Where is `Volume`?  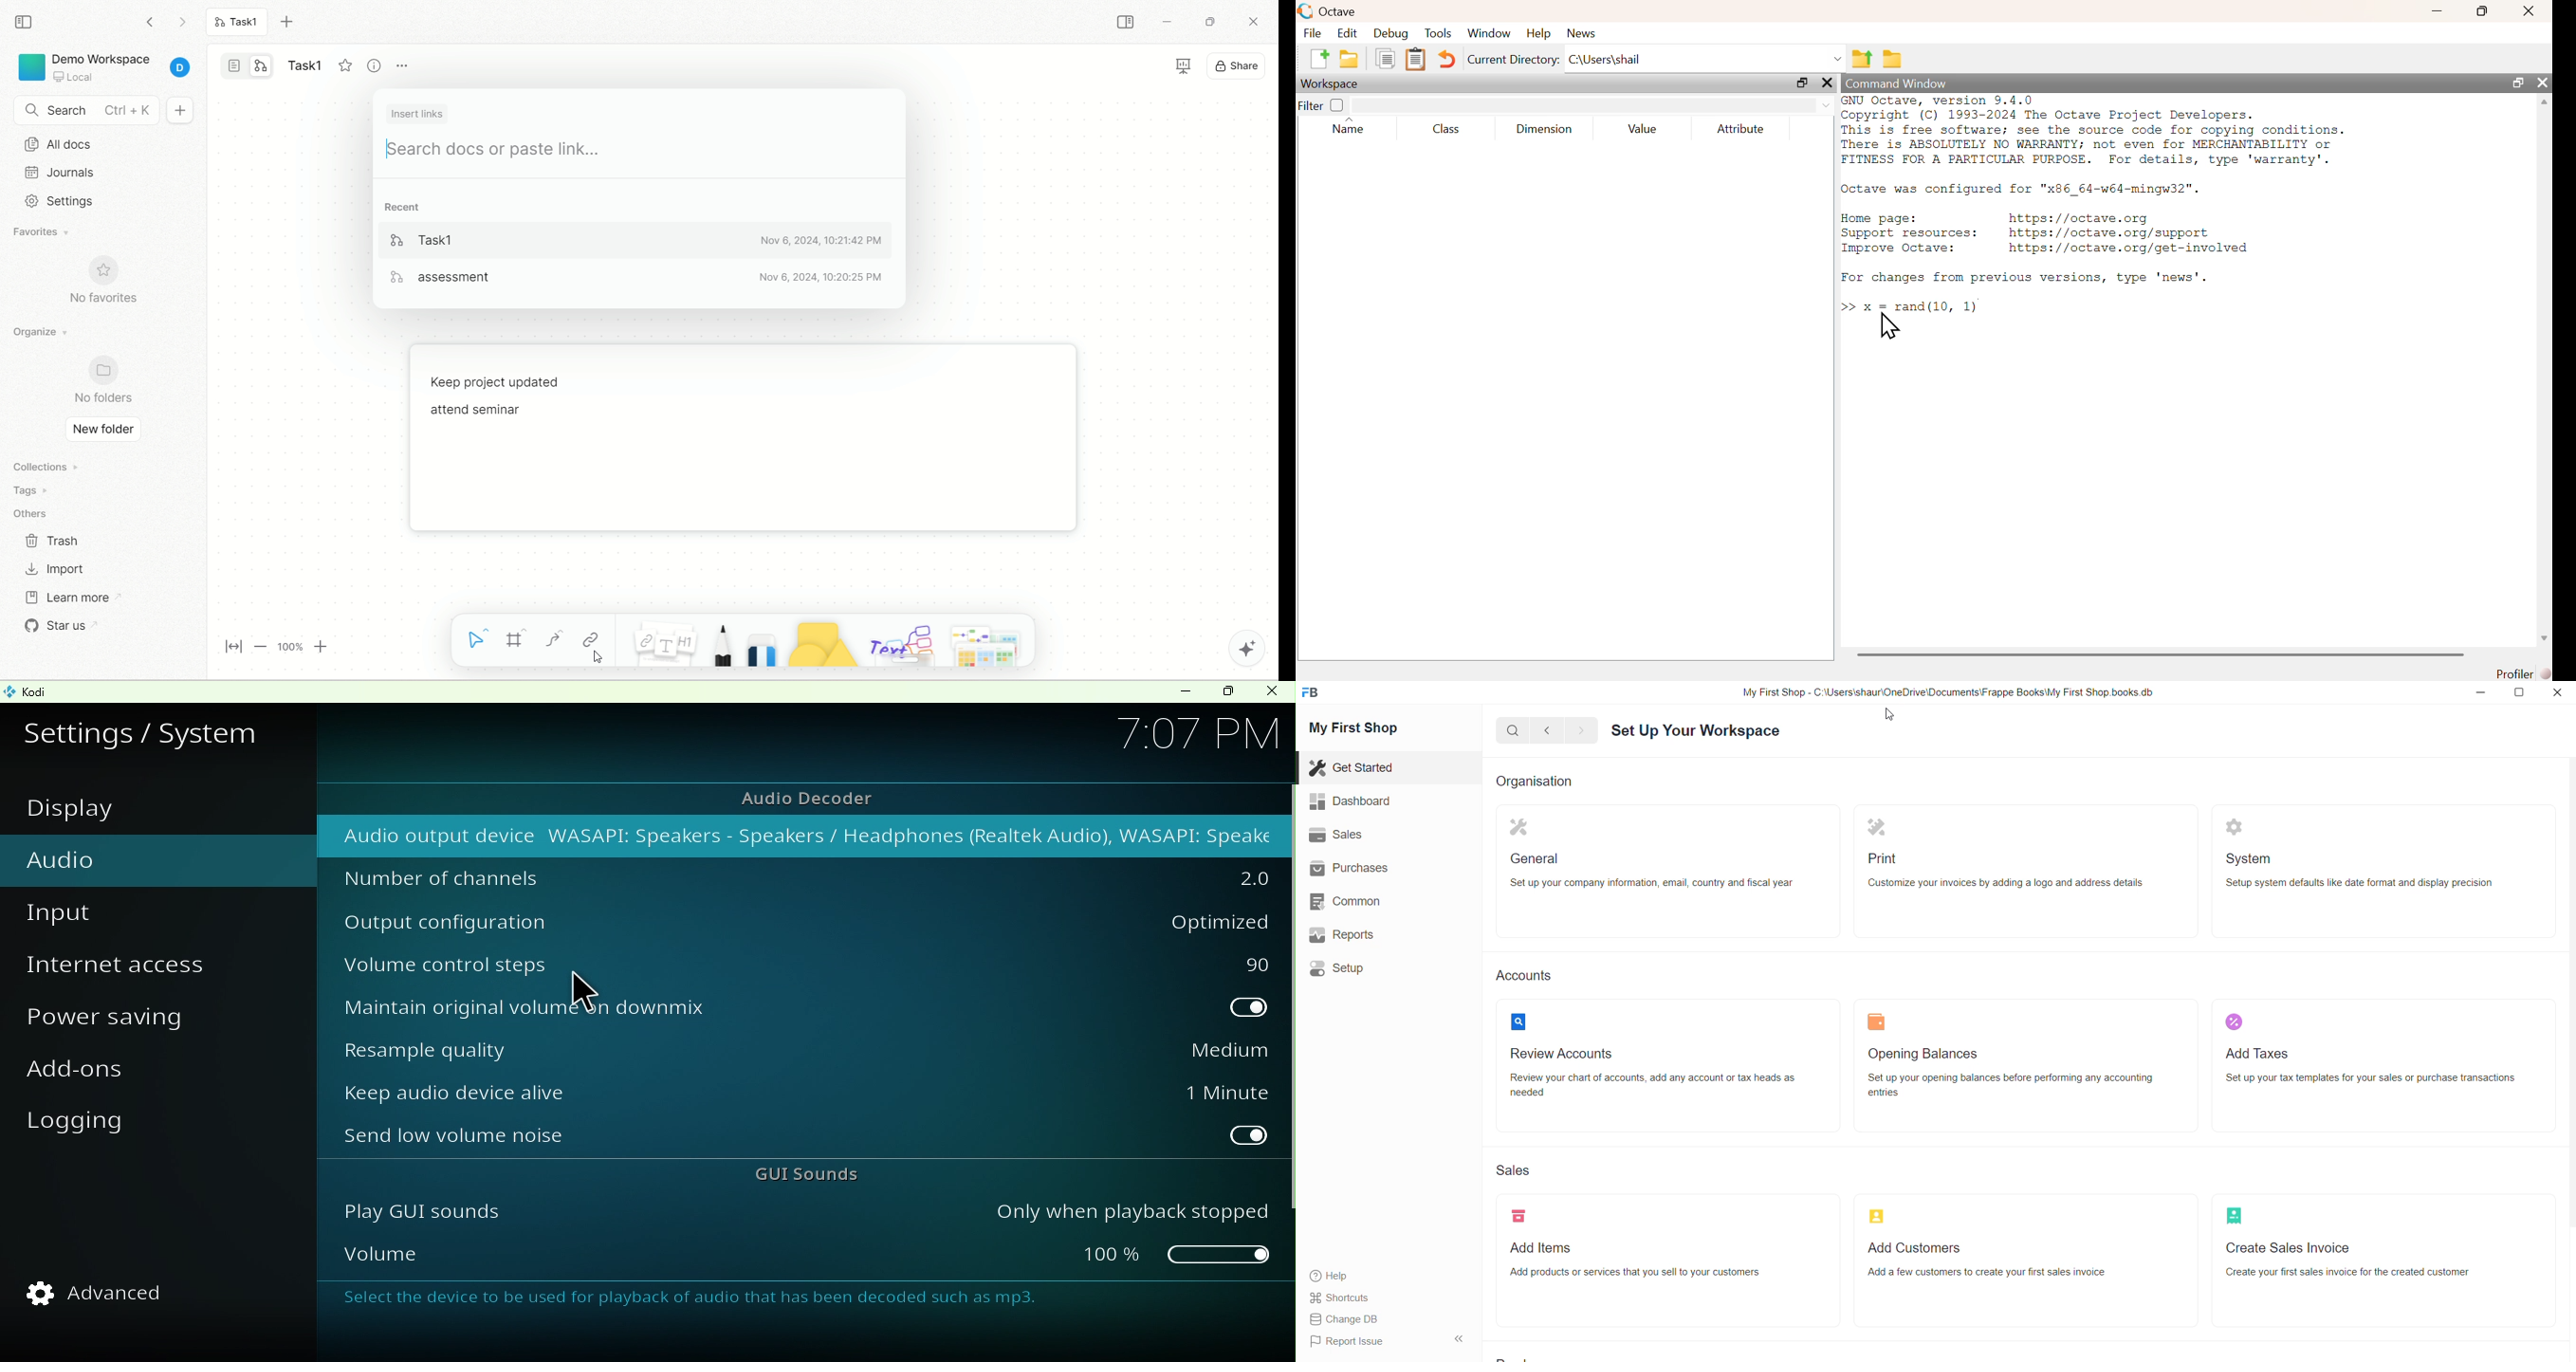 Volume is located at coordinates (662, 1254).